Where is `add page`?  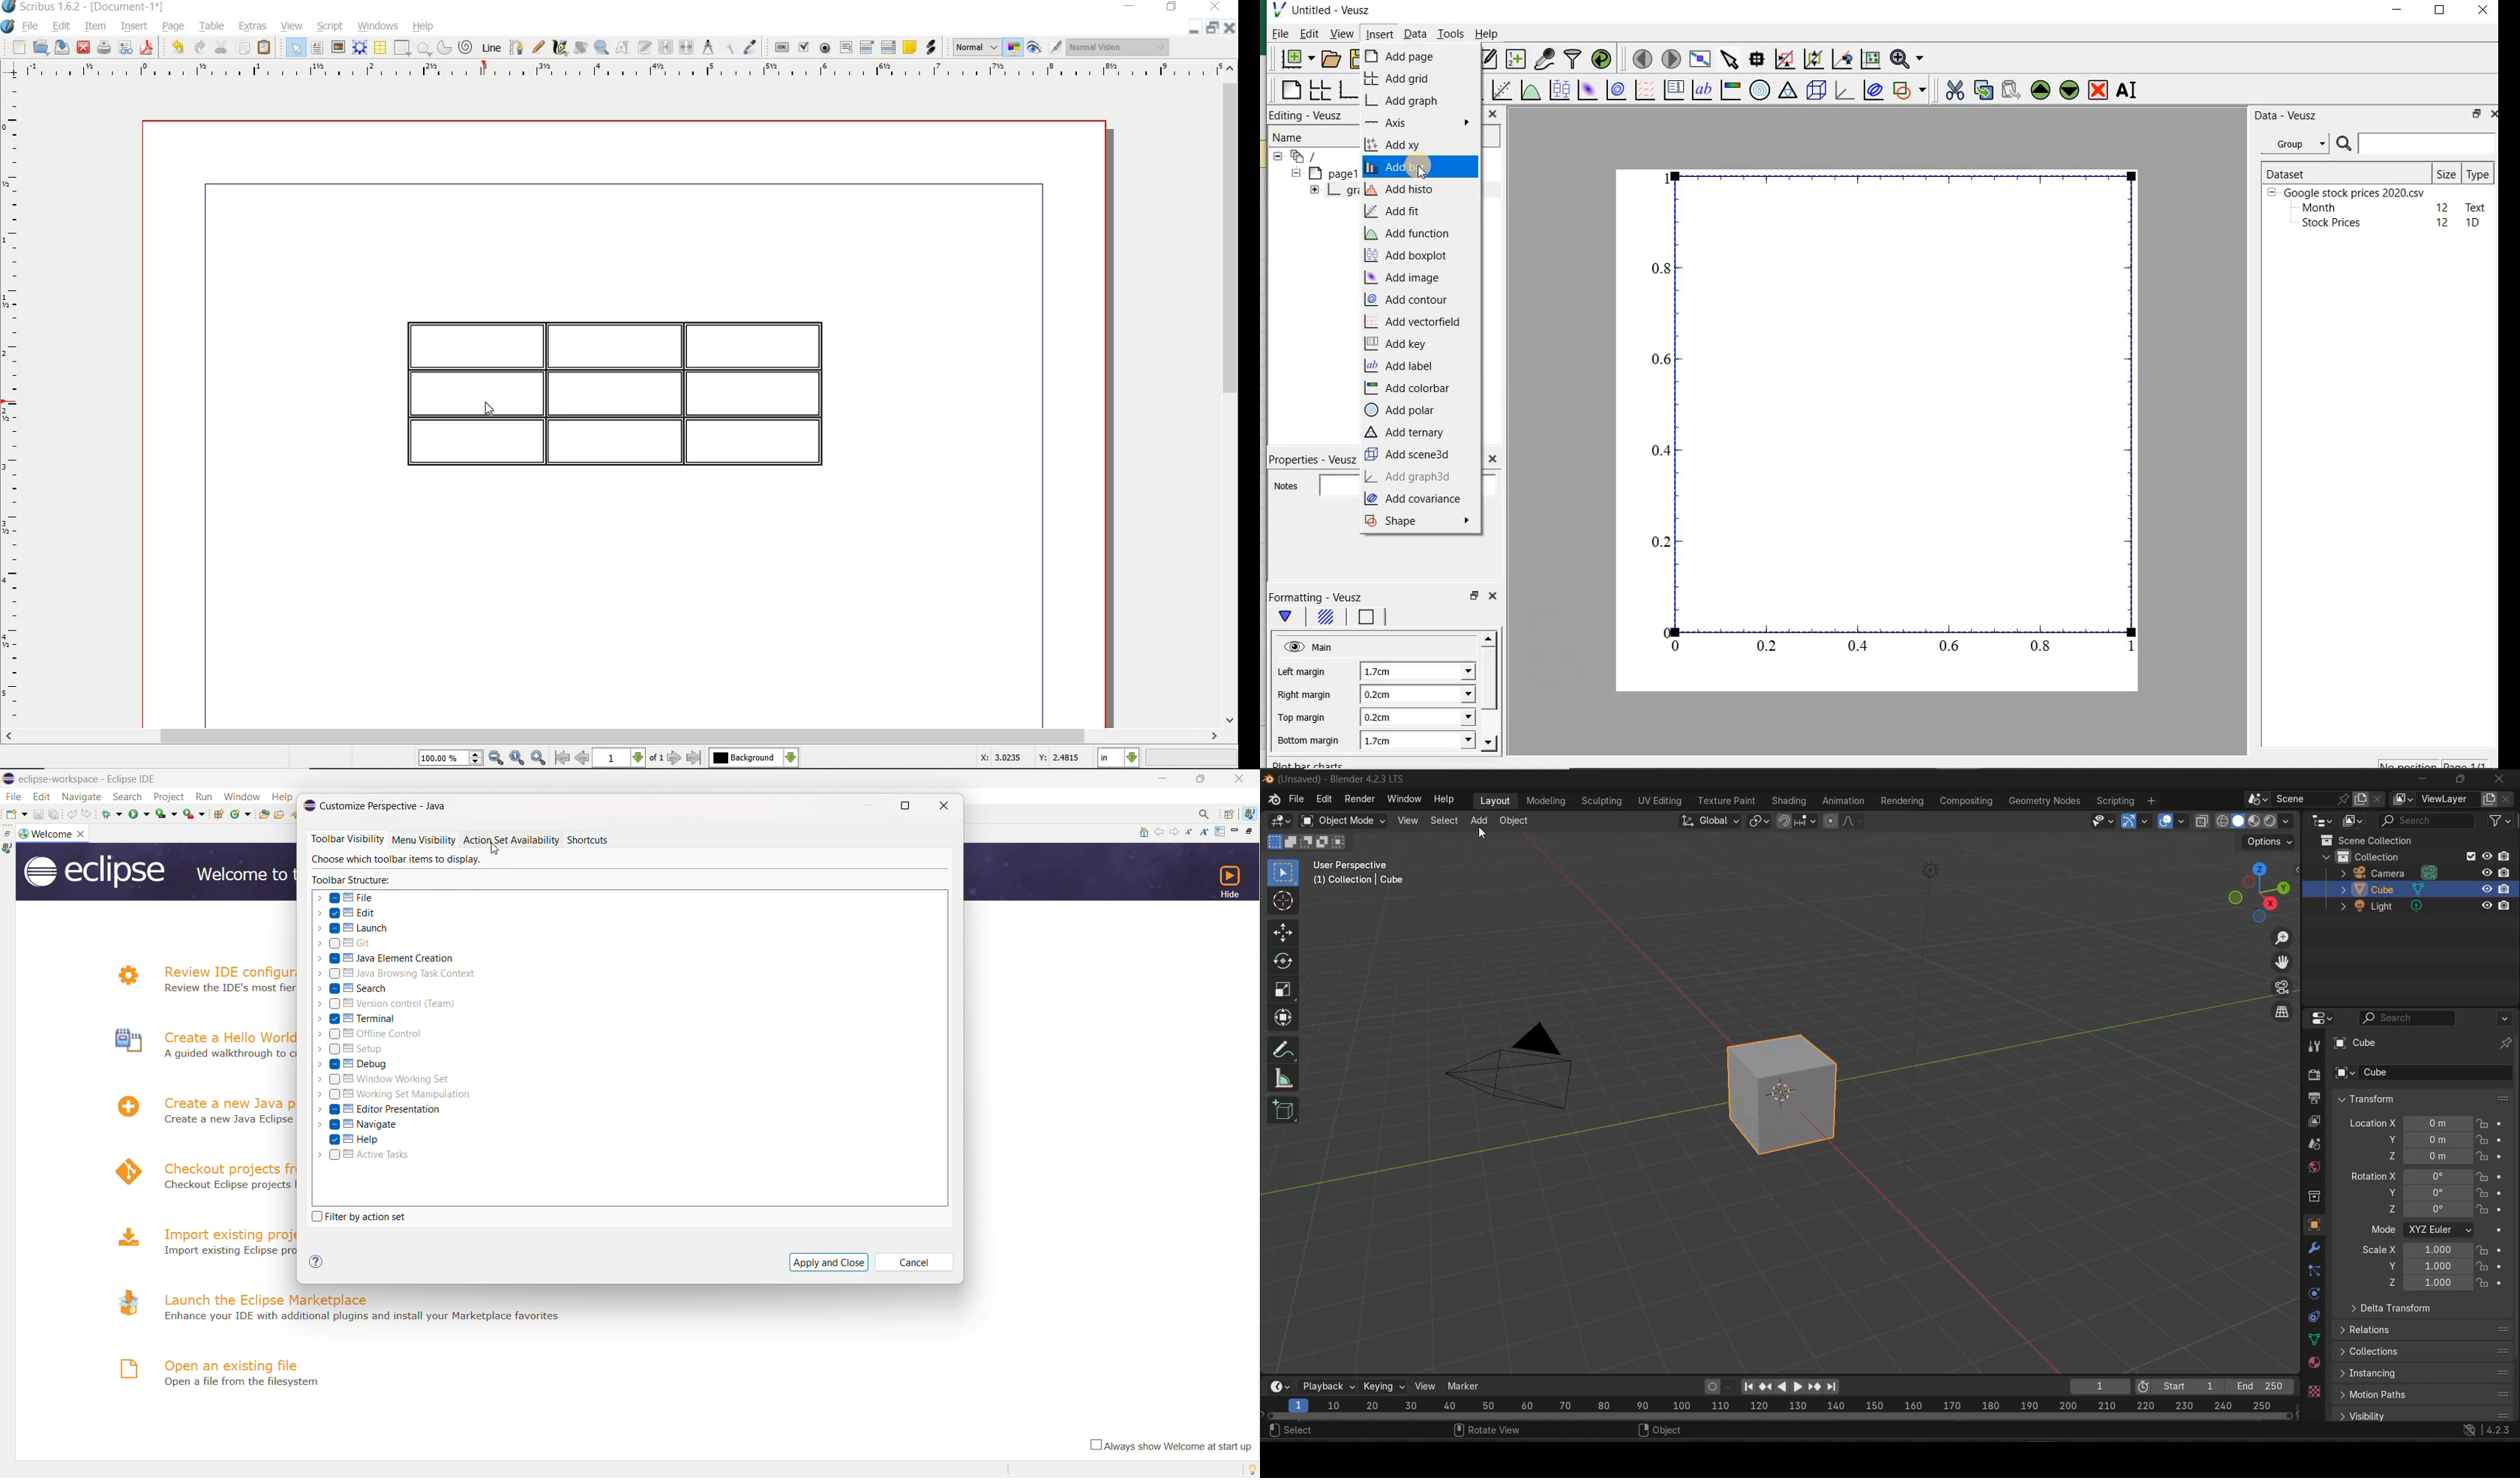 add page is located at coordinates (1410, 56).